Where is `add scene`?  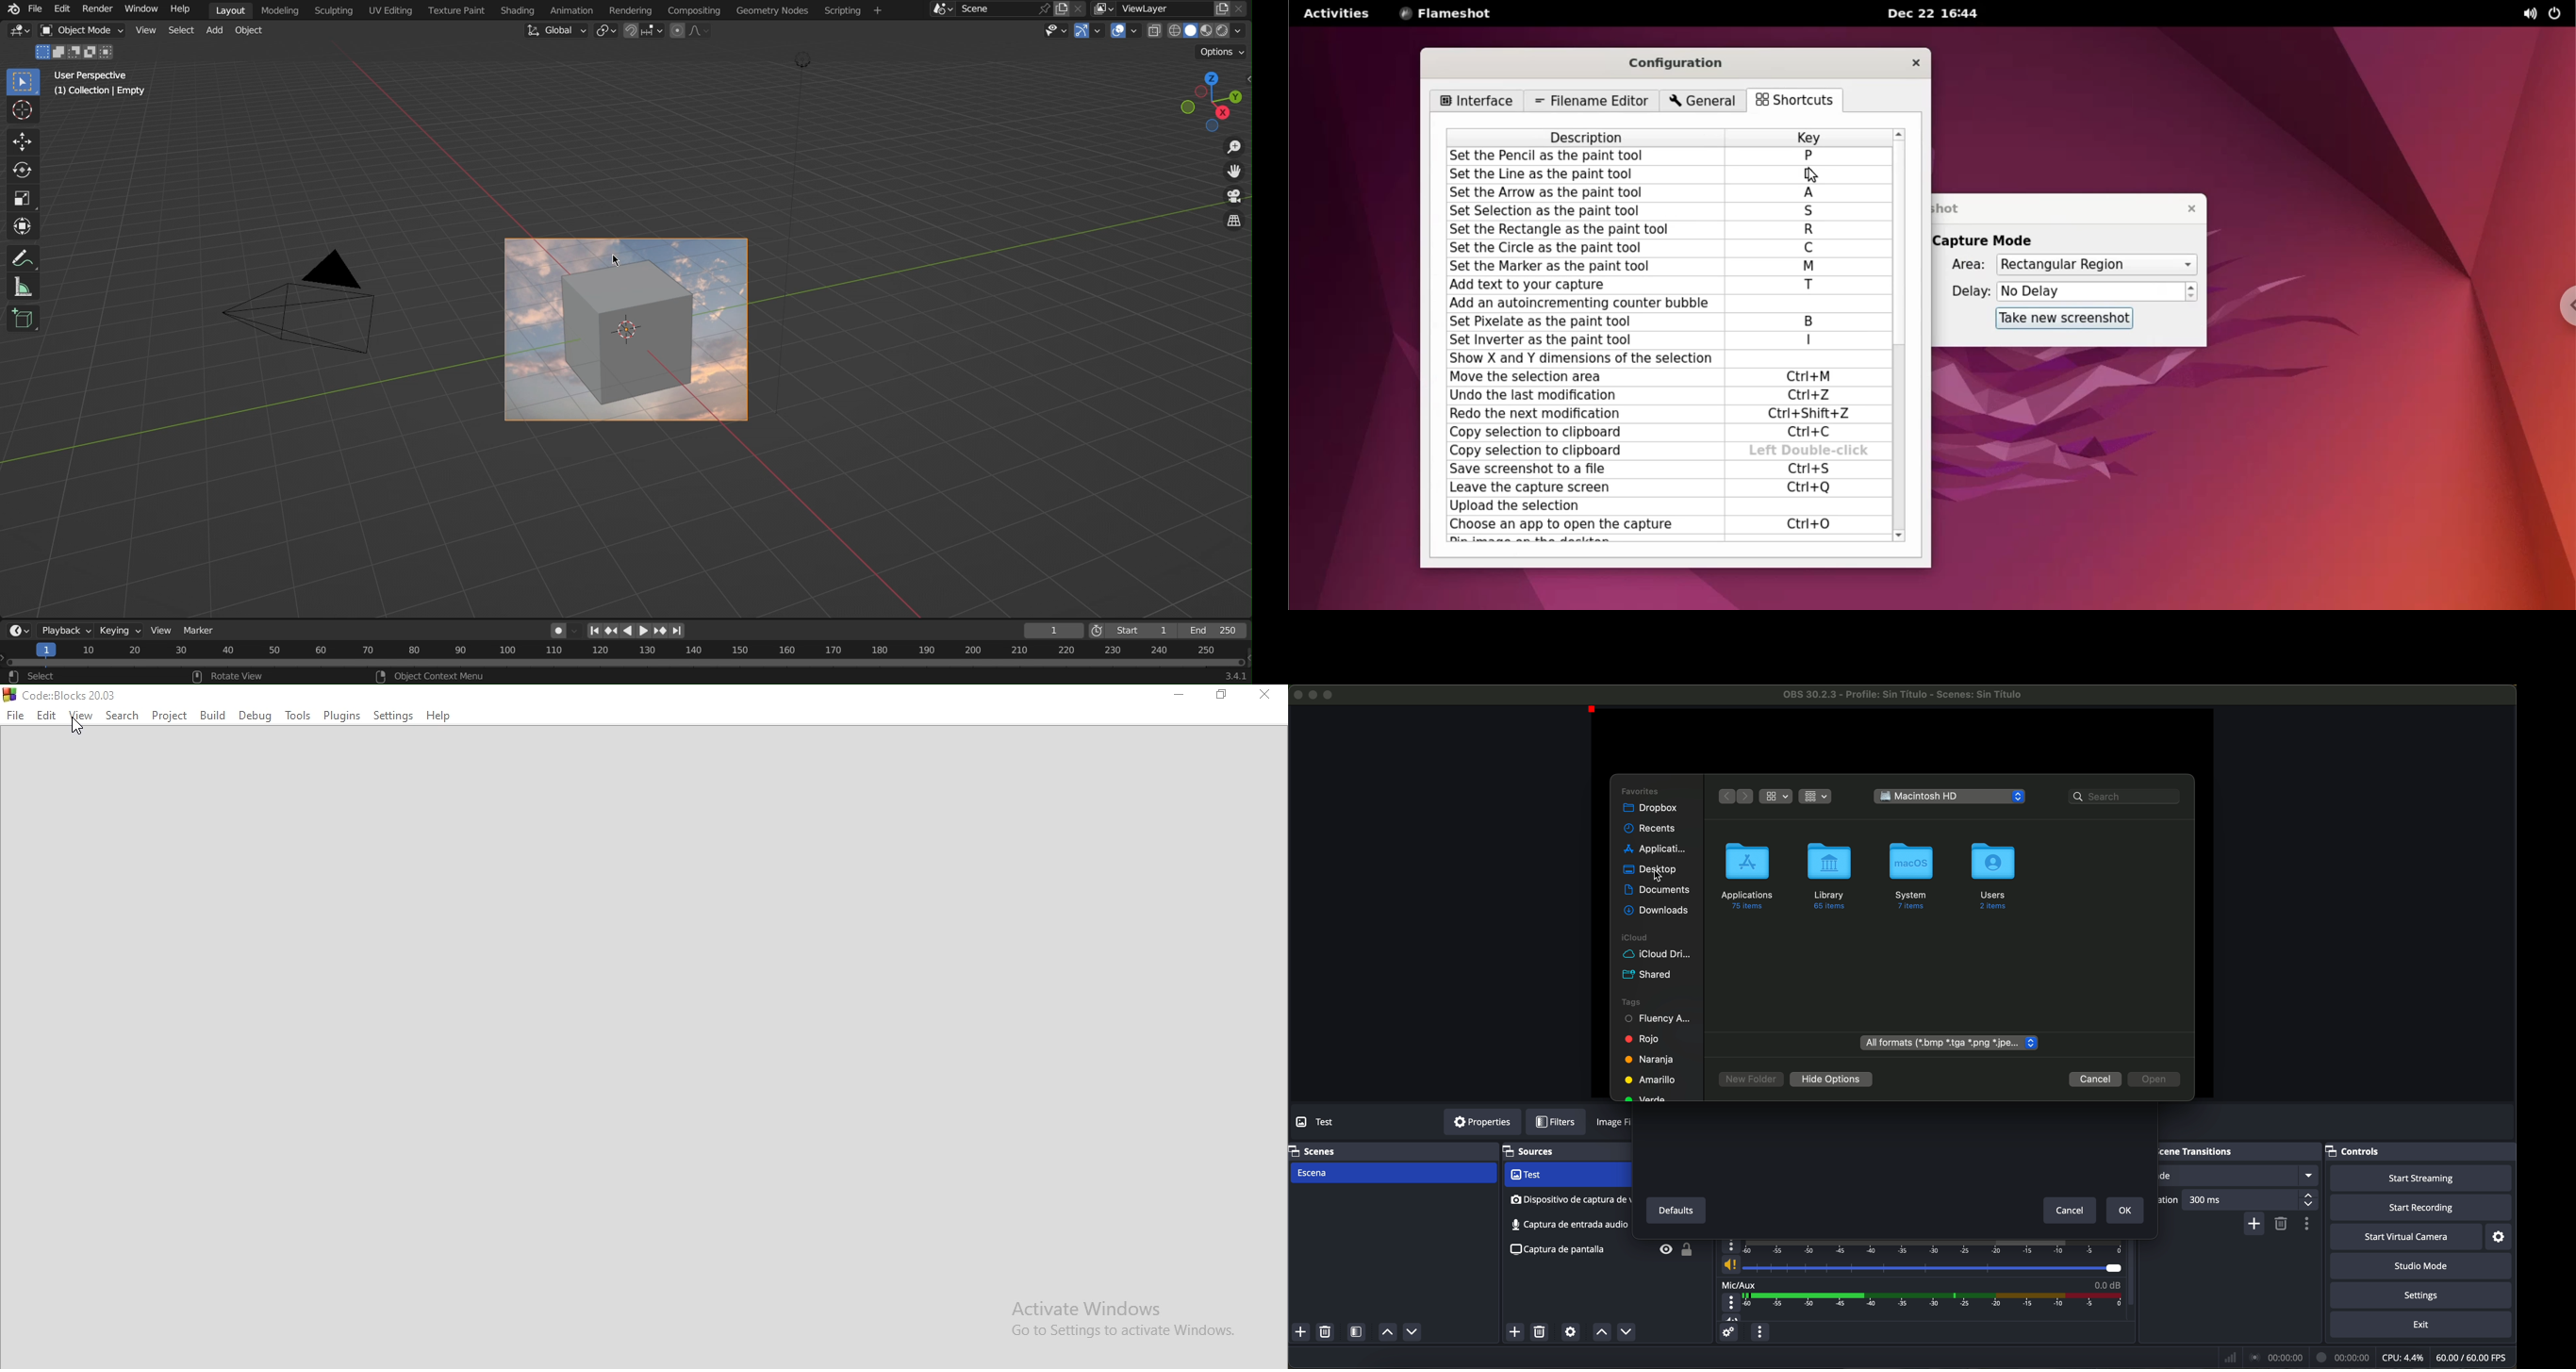
add scene is located at coordinates (1300, 1332).